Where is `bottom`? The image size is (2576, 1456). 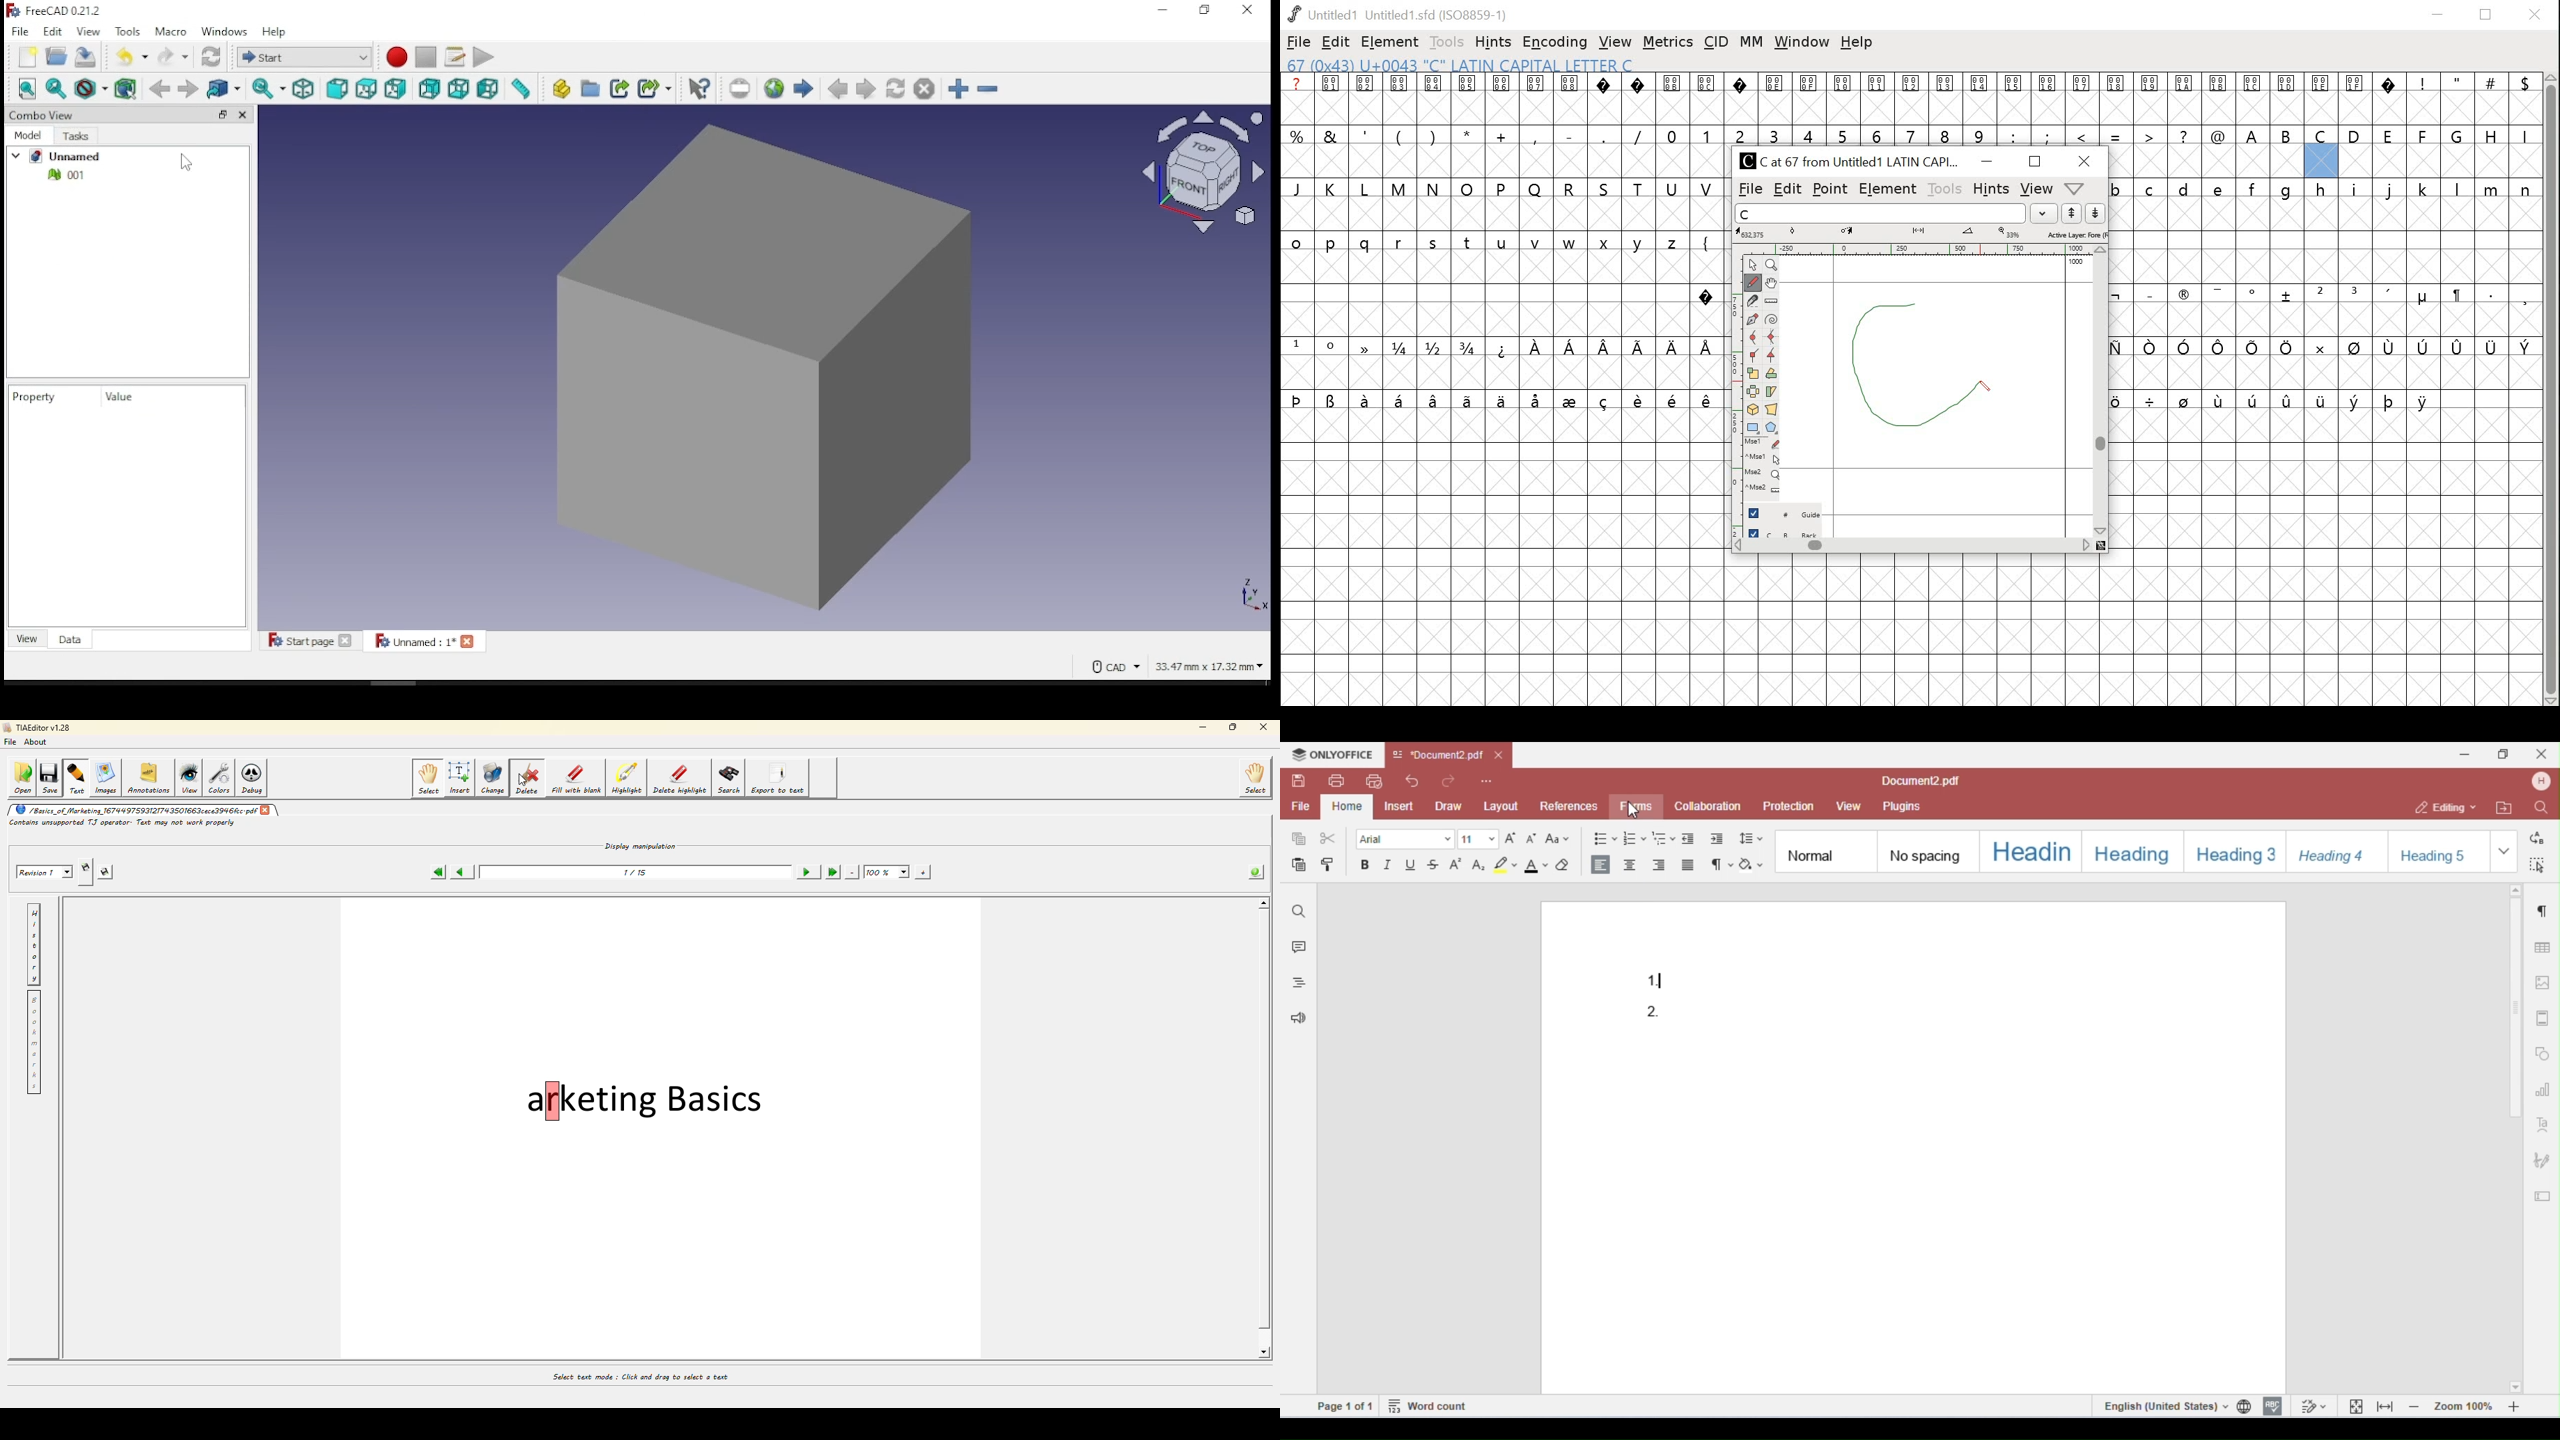 bottom is located at coordinates (459, 87).